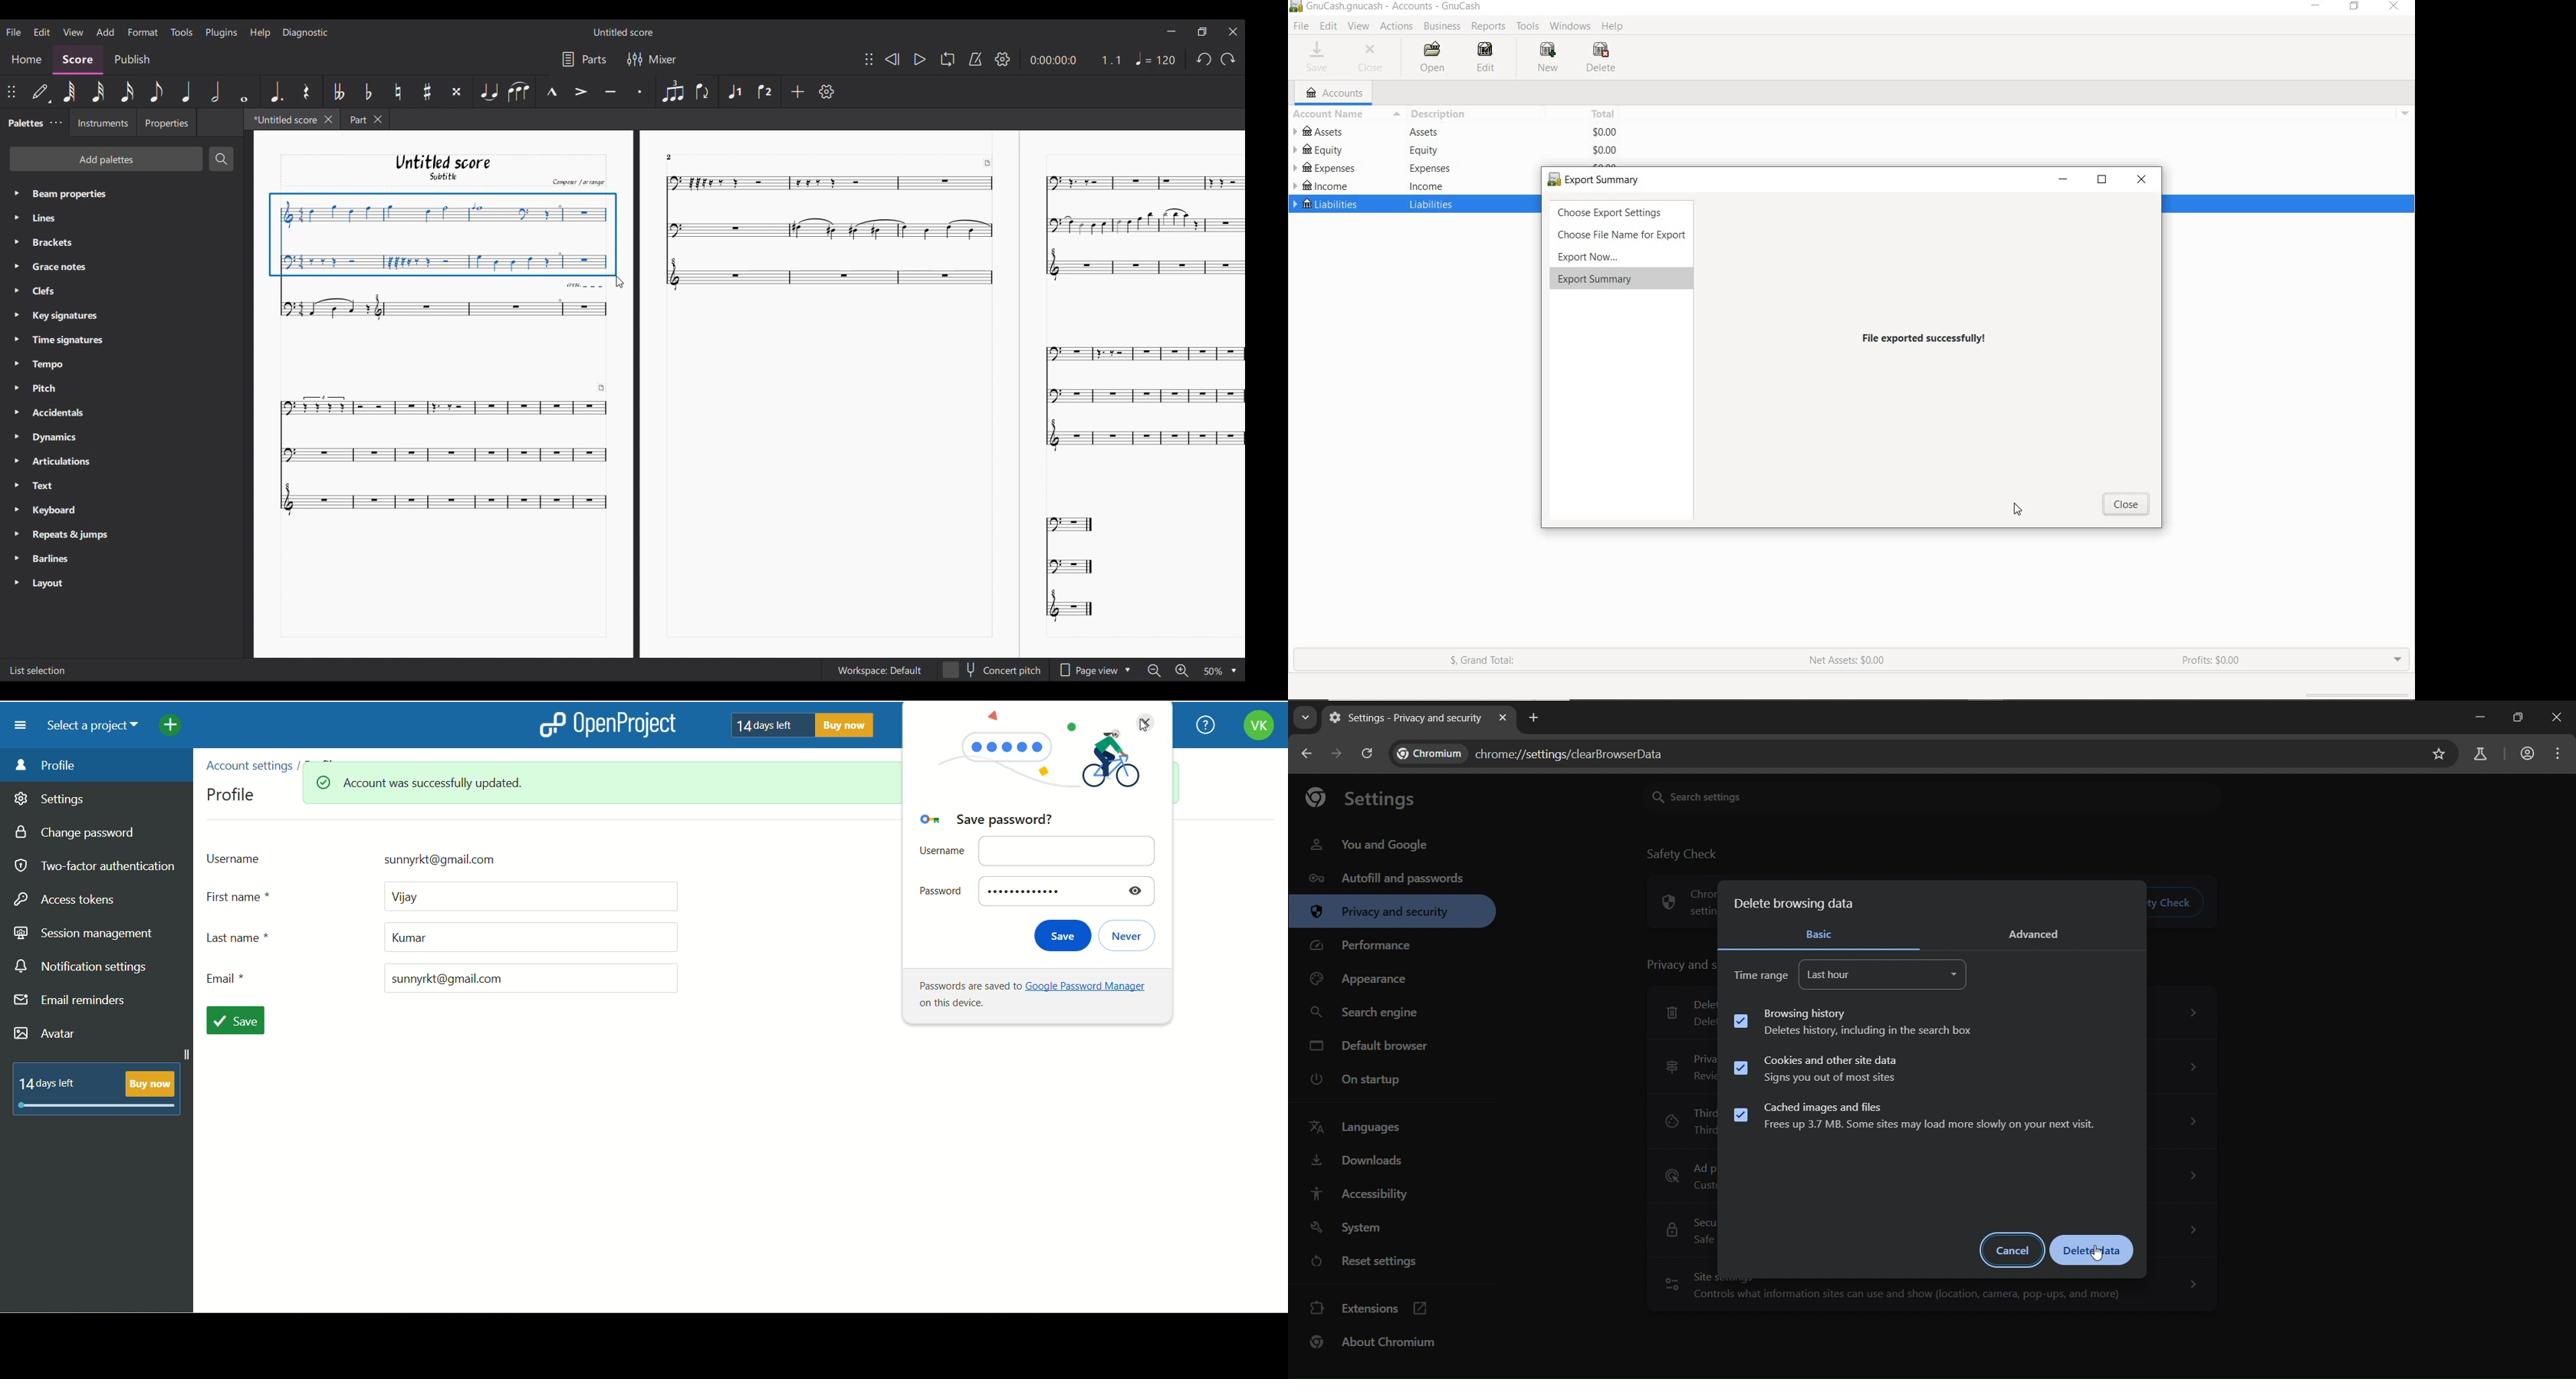 The image size is (2576, 1400). What do you see at coordinates (15, 343) in the screenshot?
I see `` at bounding box center [15, 343].